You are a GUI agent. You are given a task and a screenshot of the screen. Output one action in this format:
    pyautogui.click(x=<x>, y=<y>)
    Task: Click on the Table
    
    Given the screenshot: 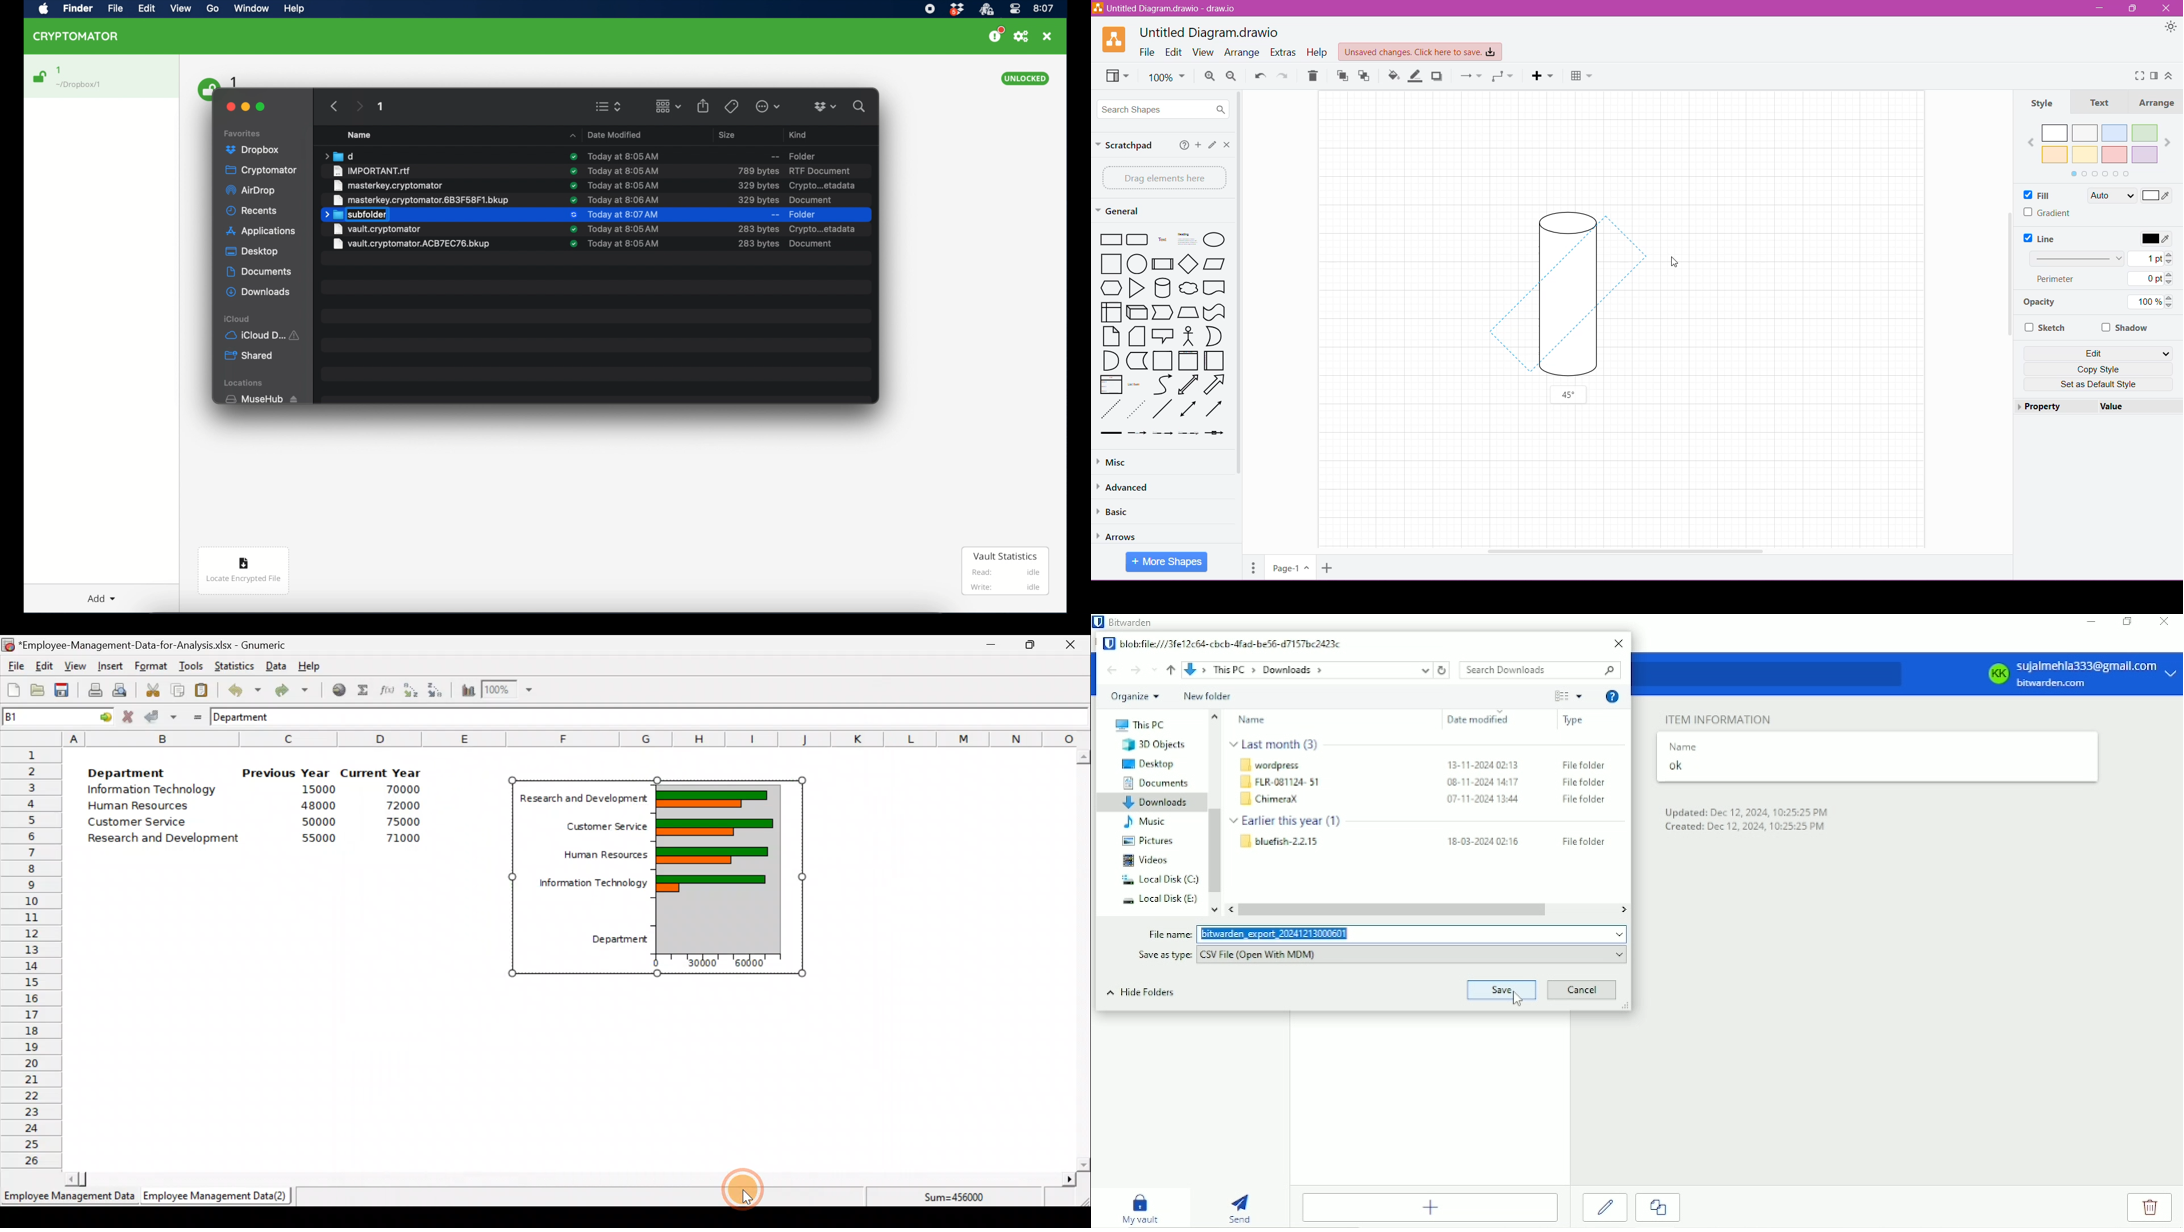 What is the action you would take?
    pyautogui.click(x=1582, y=77)
    